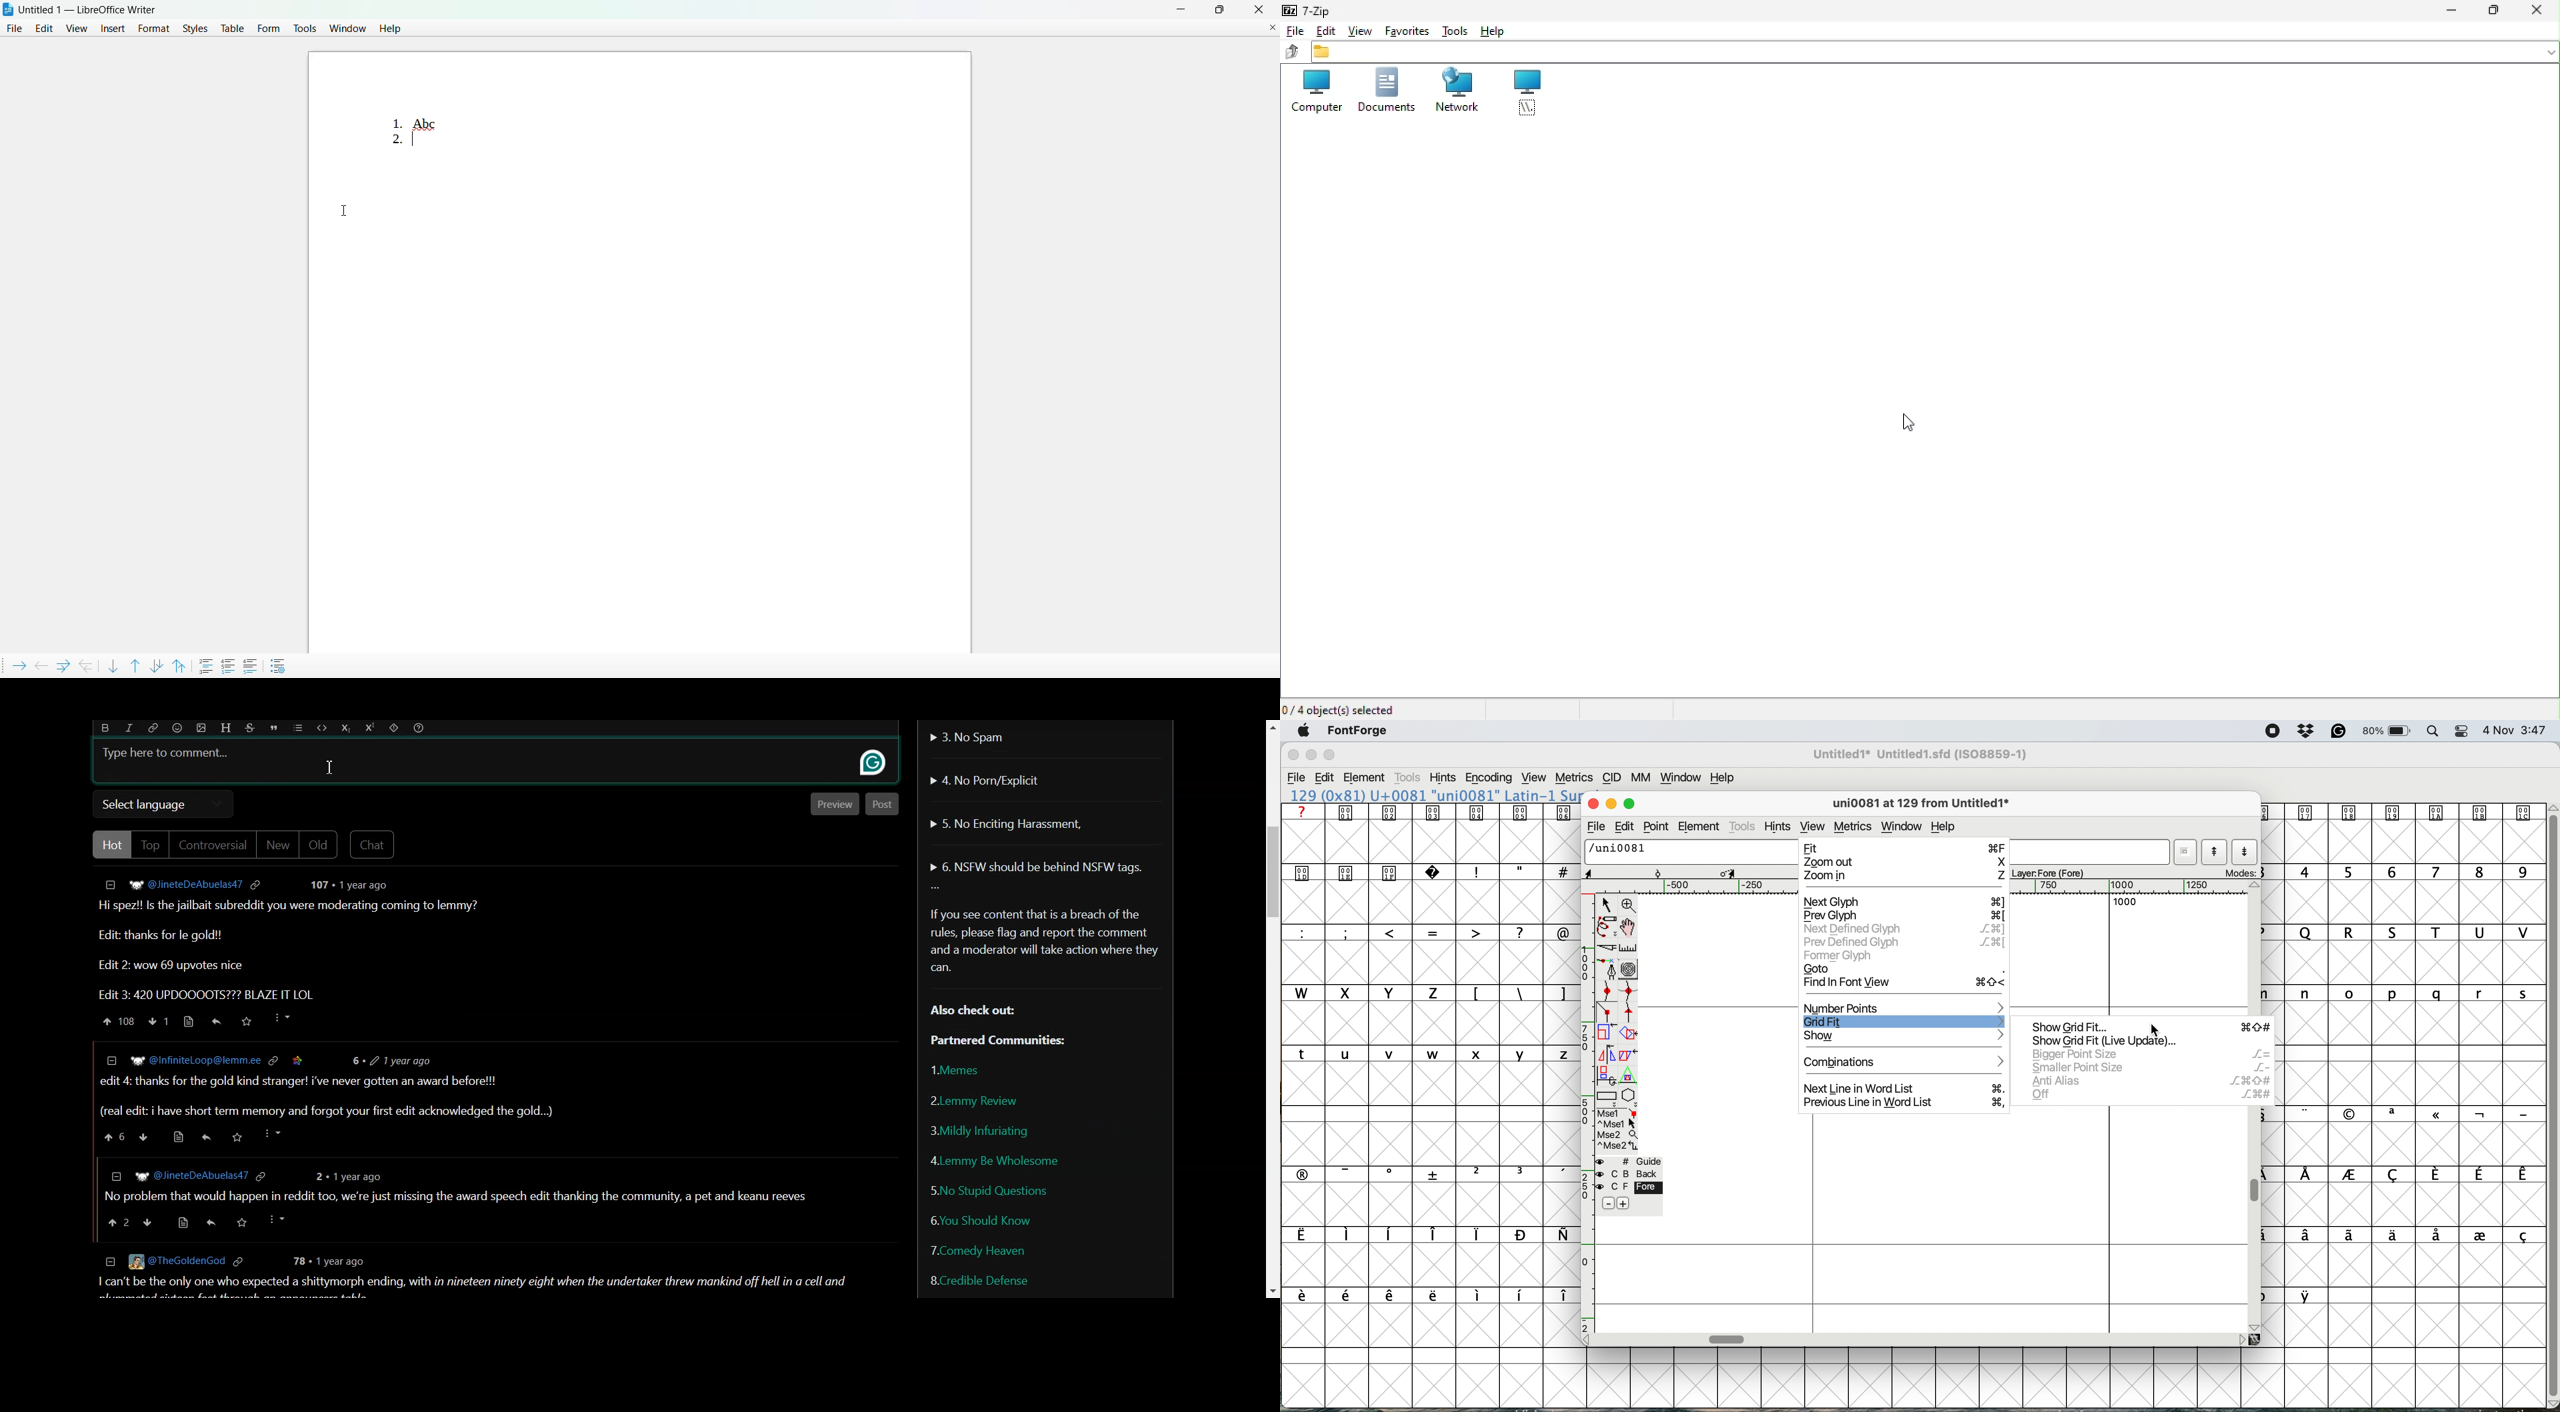 Image resolution: width=2576 pixels, height=1428 pixels. Describe the element at coordinates (276, 1220) in the screenshot. I see `` at that location.